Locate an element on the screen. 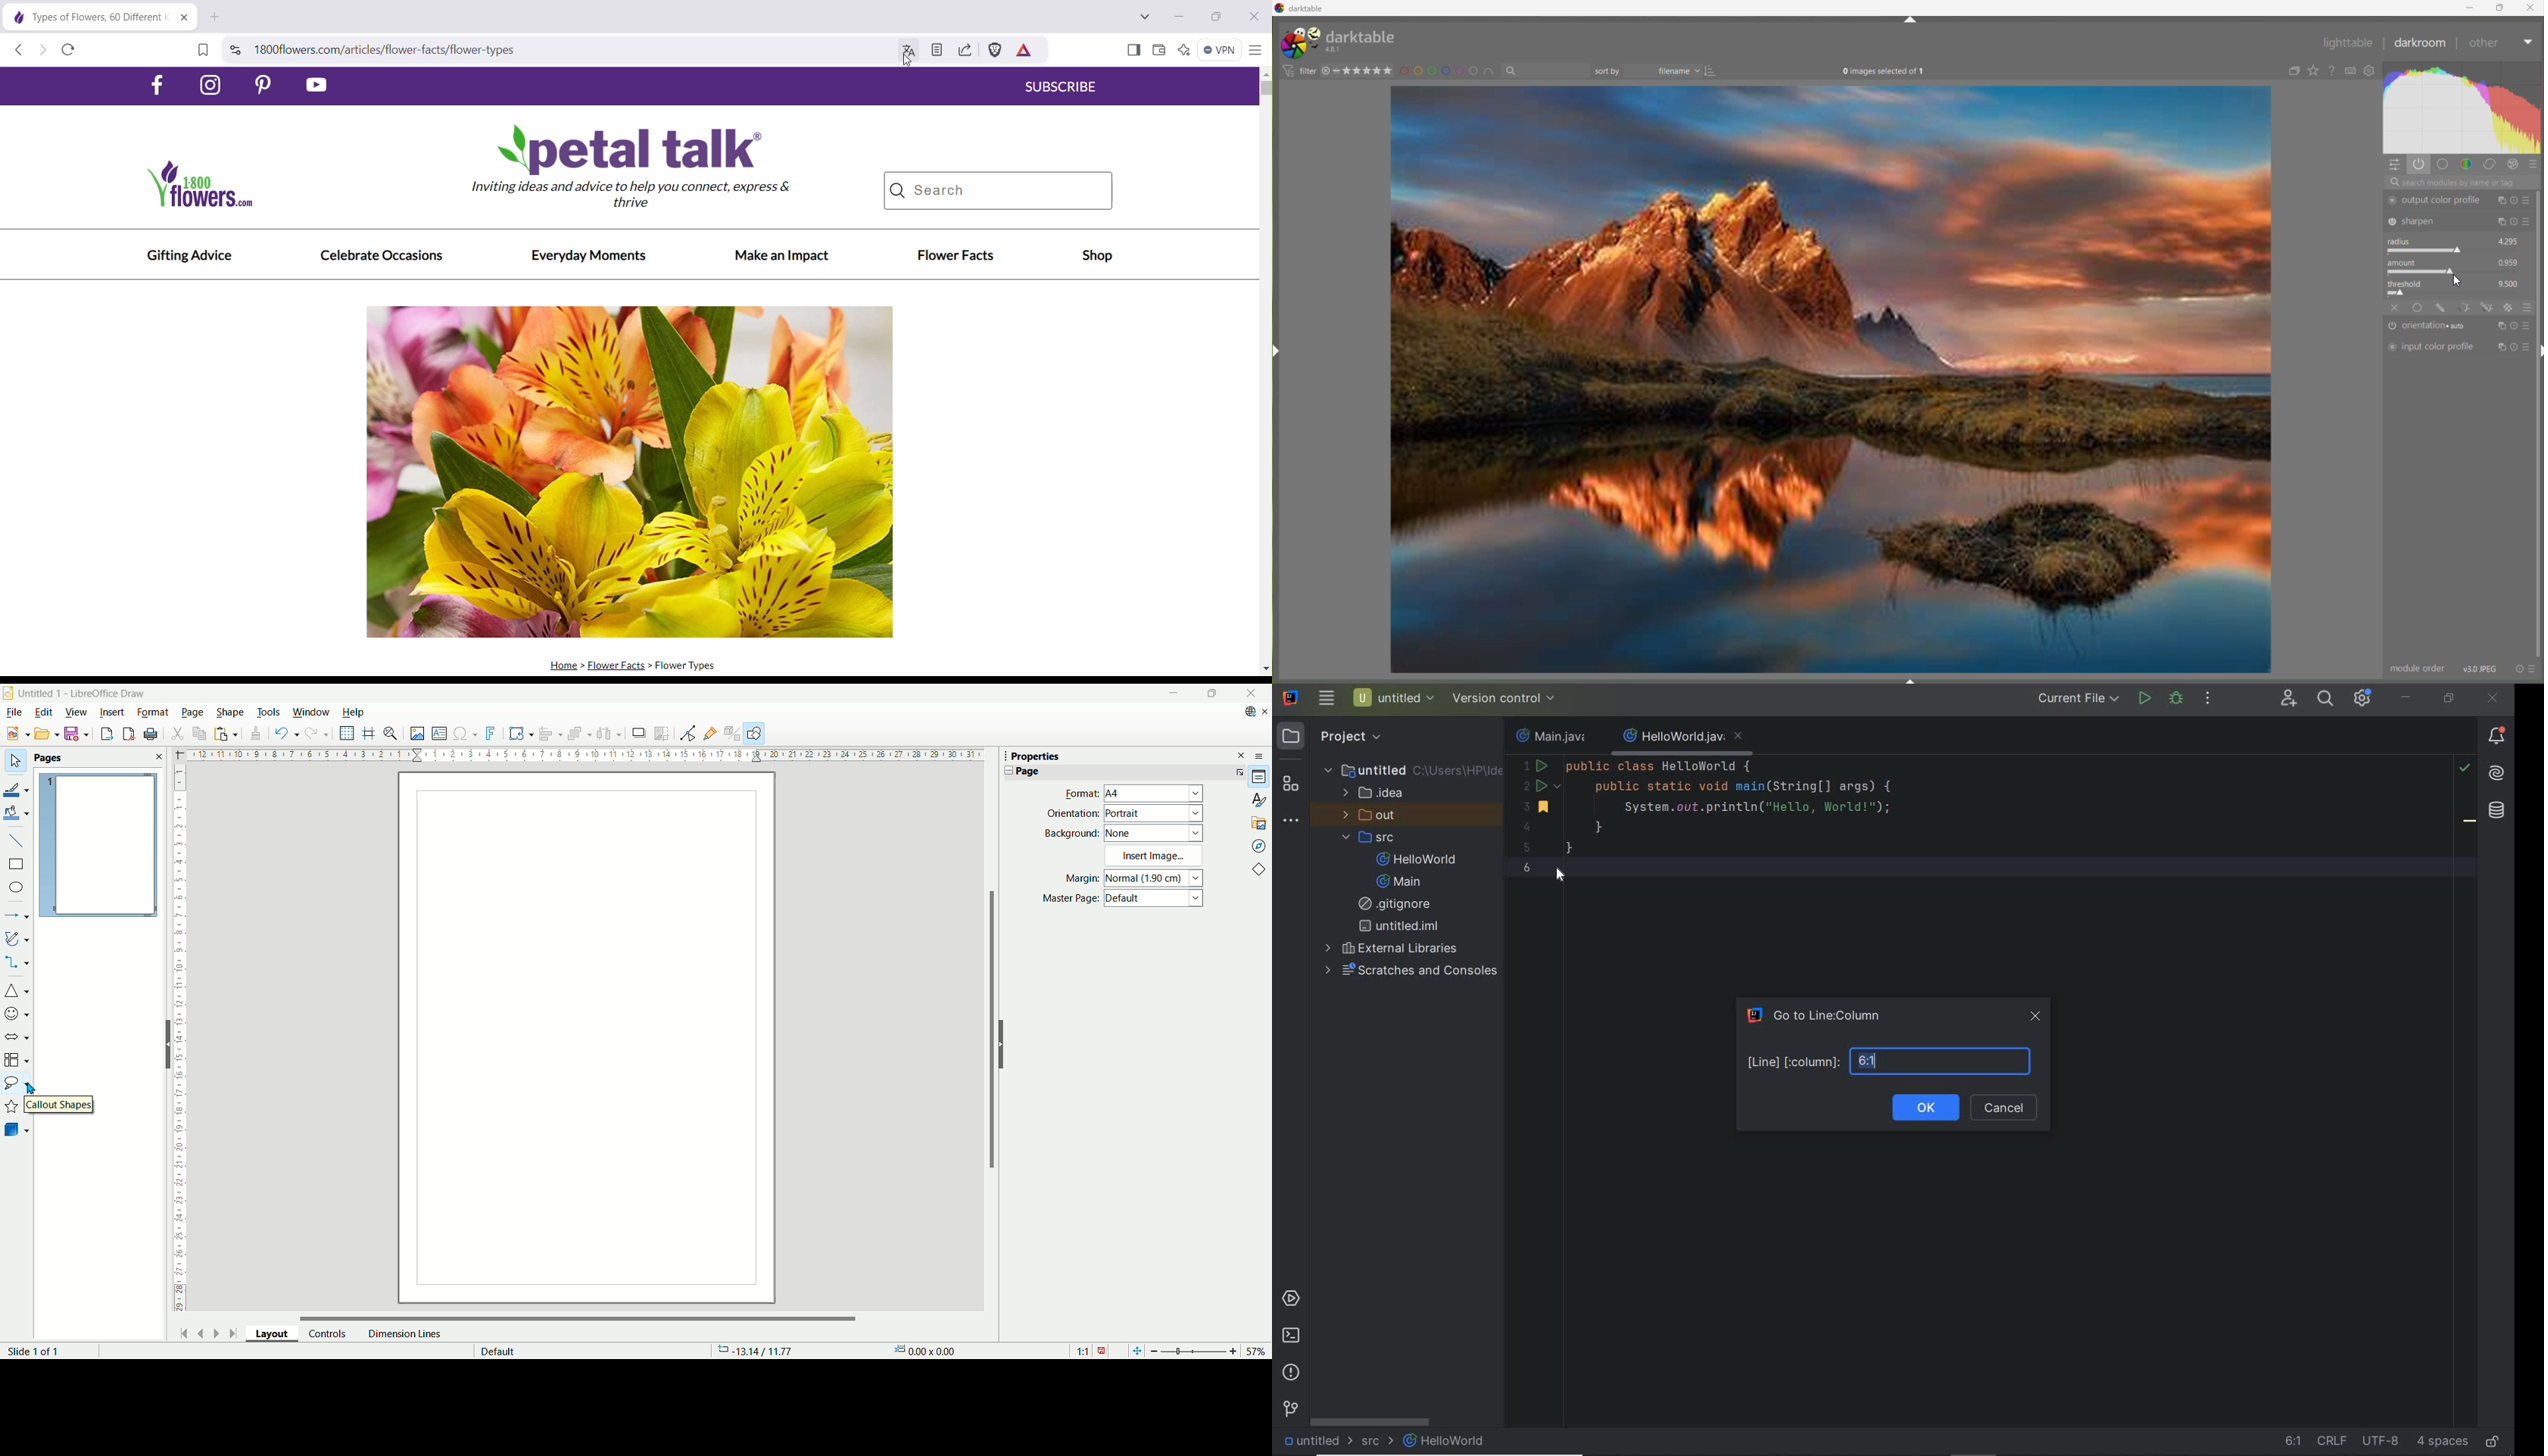 The width and height of the screenshot is (2548, 1456). pages is located at coordinates (98, 759).